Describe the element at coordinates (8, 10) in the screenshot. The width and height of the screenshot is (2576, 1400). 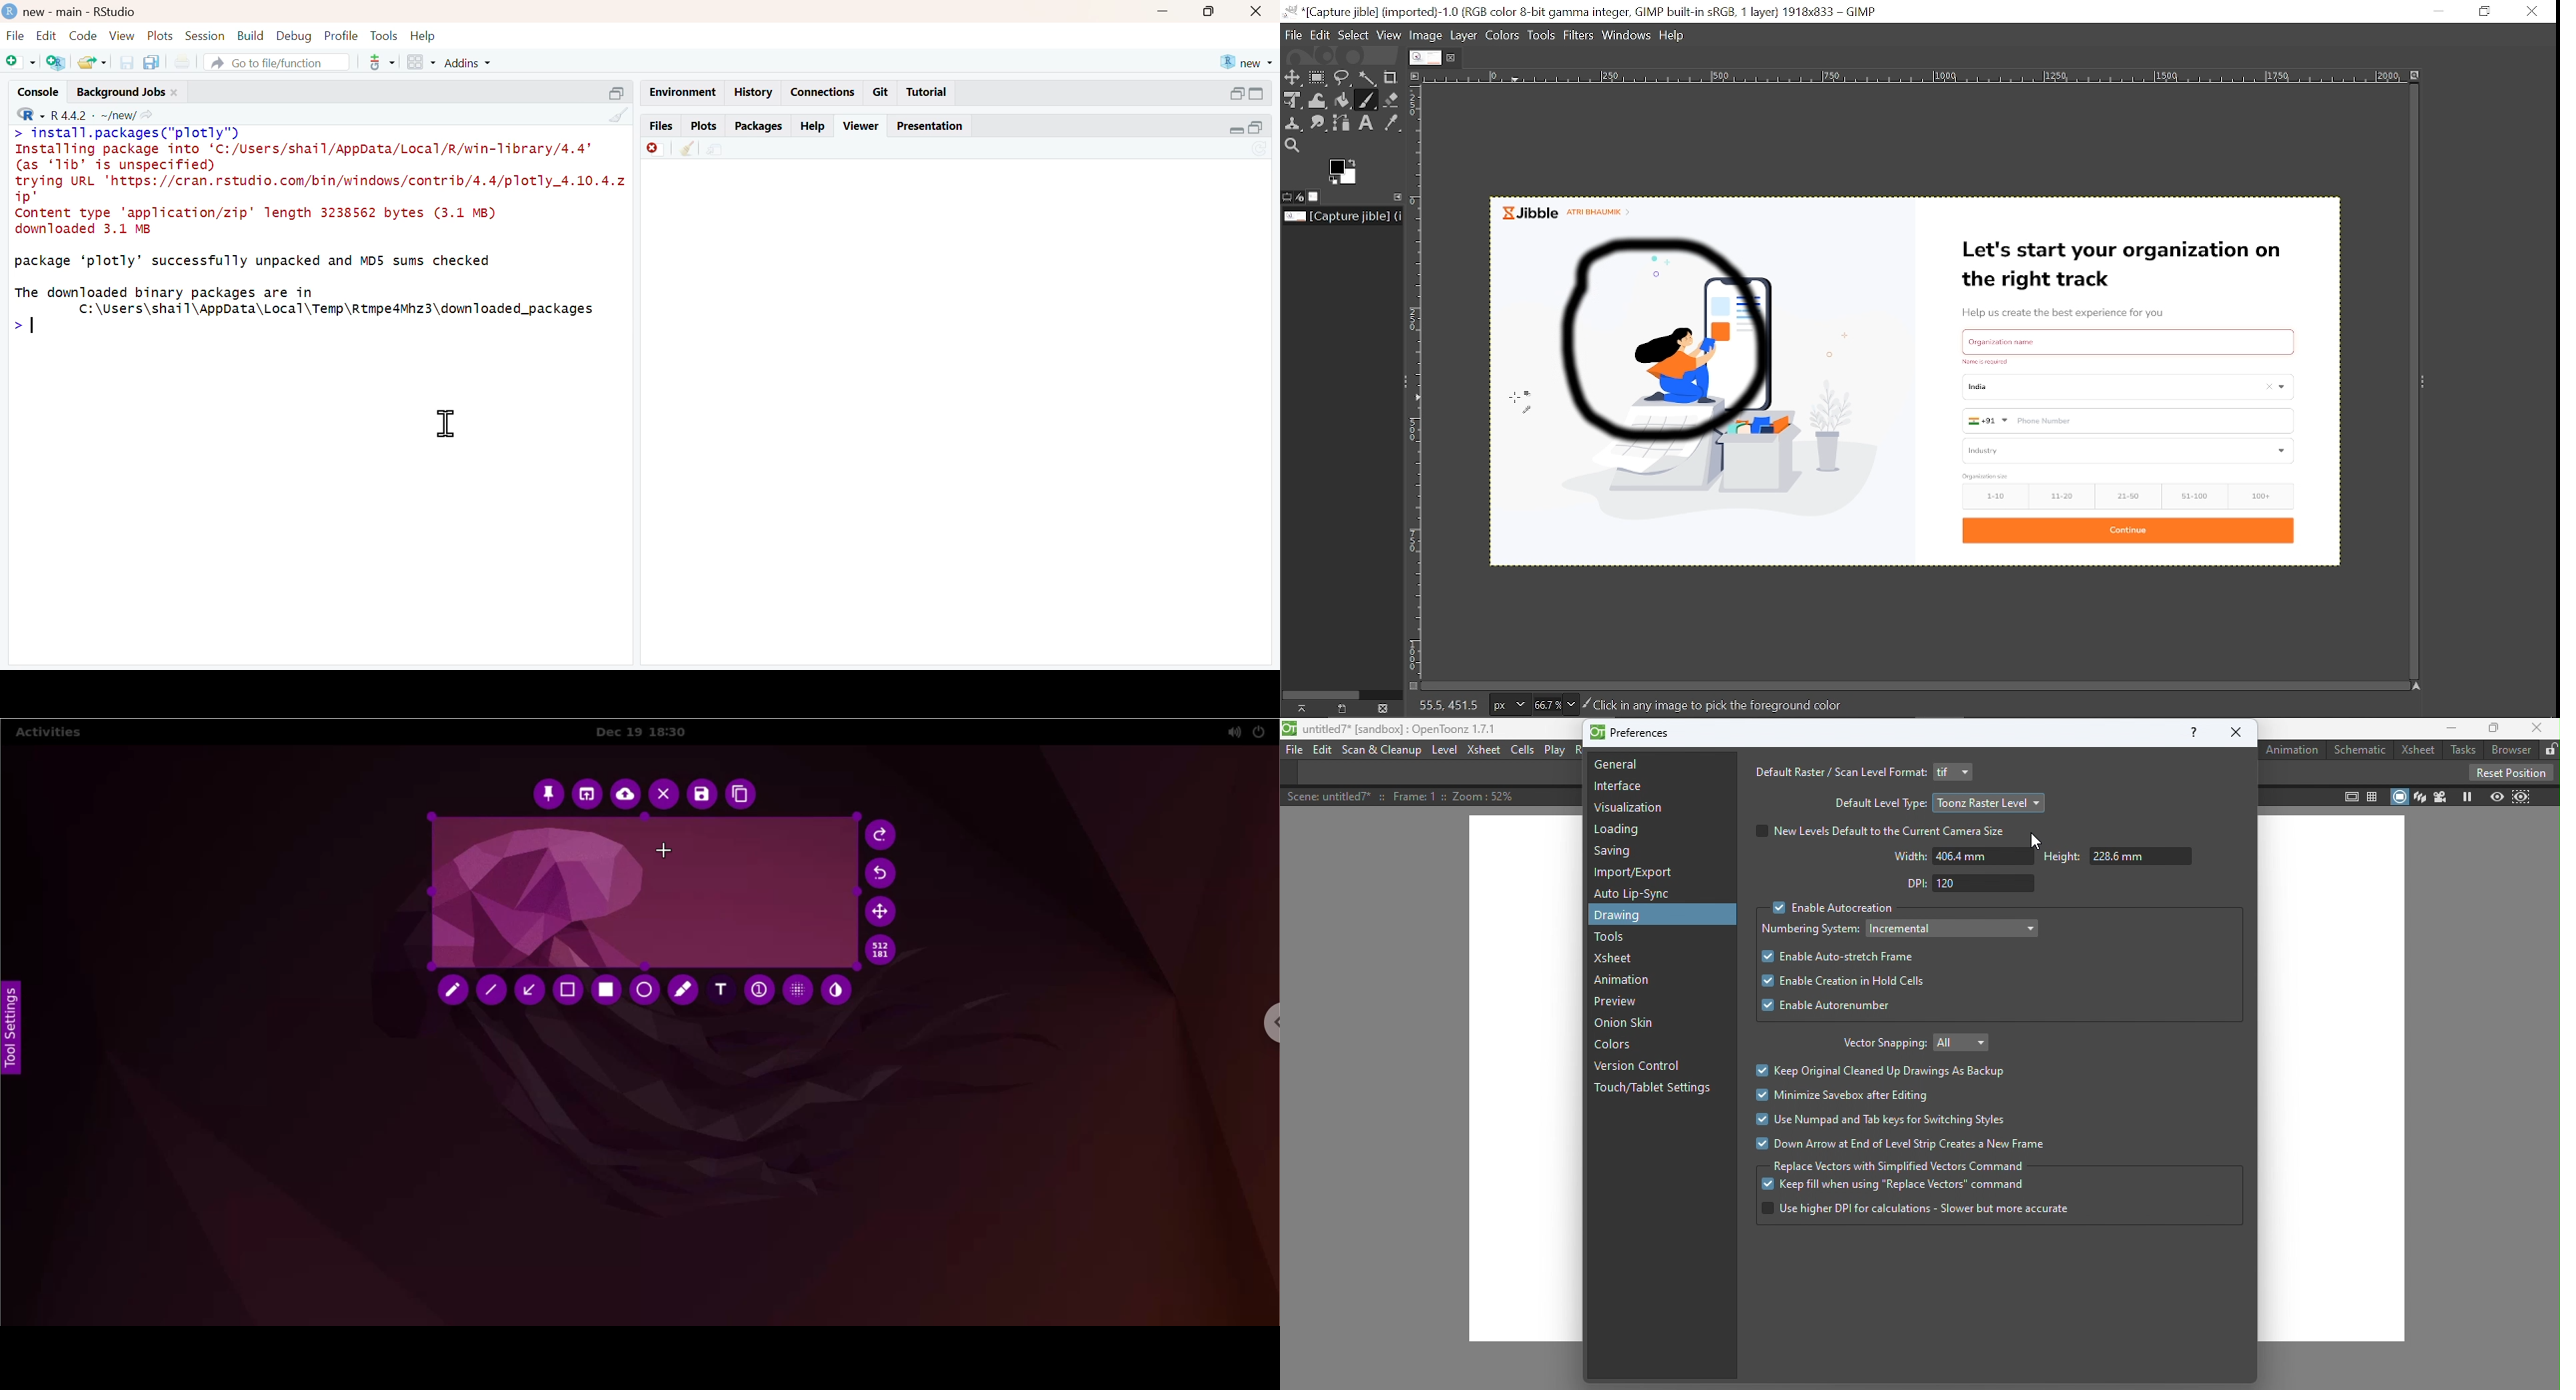
I see `logo` at that location.